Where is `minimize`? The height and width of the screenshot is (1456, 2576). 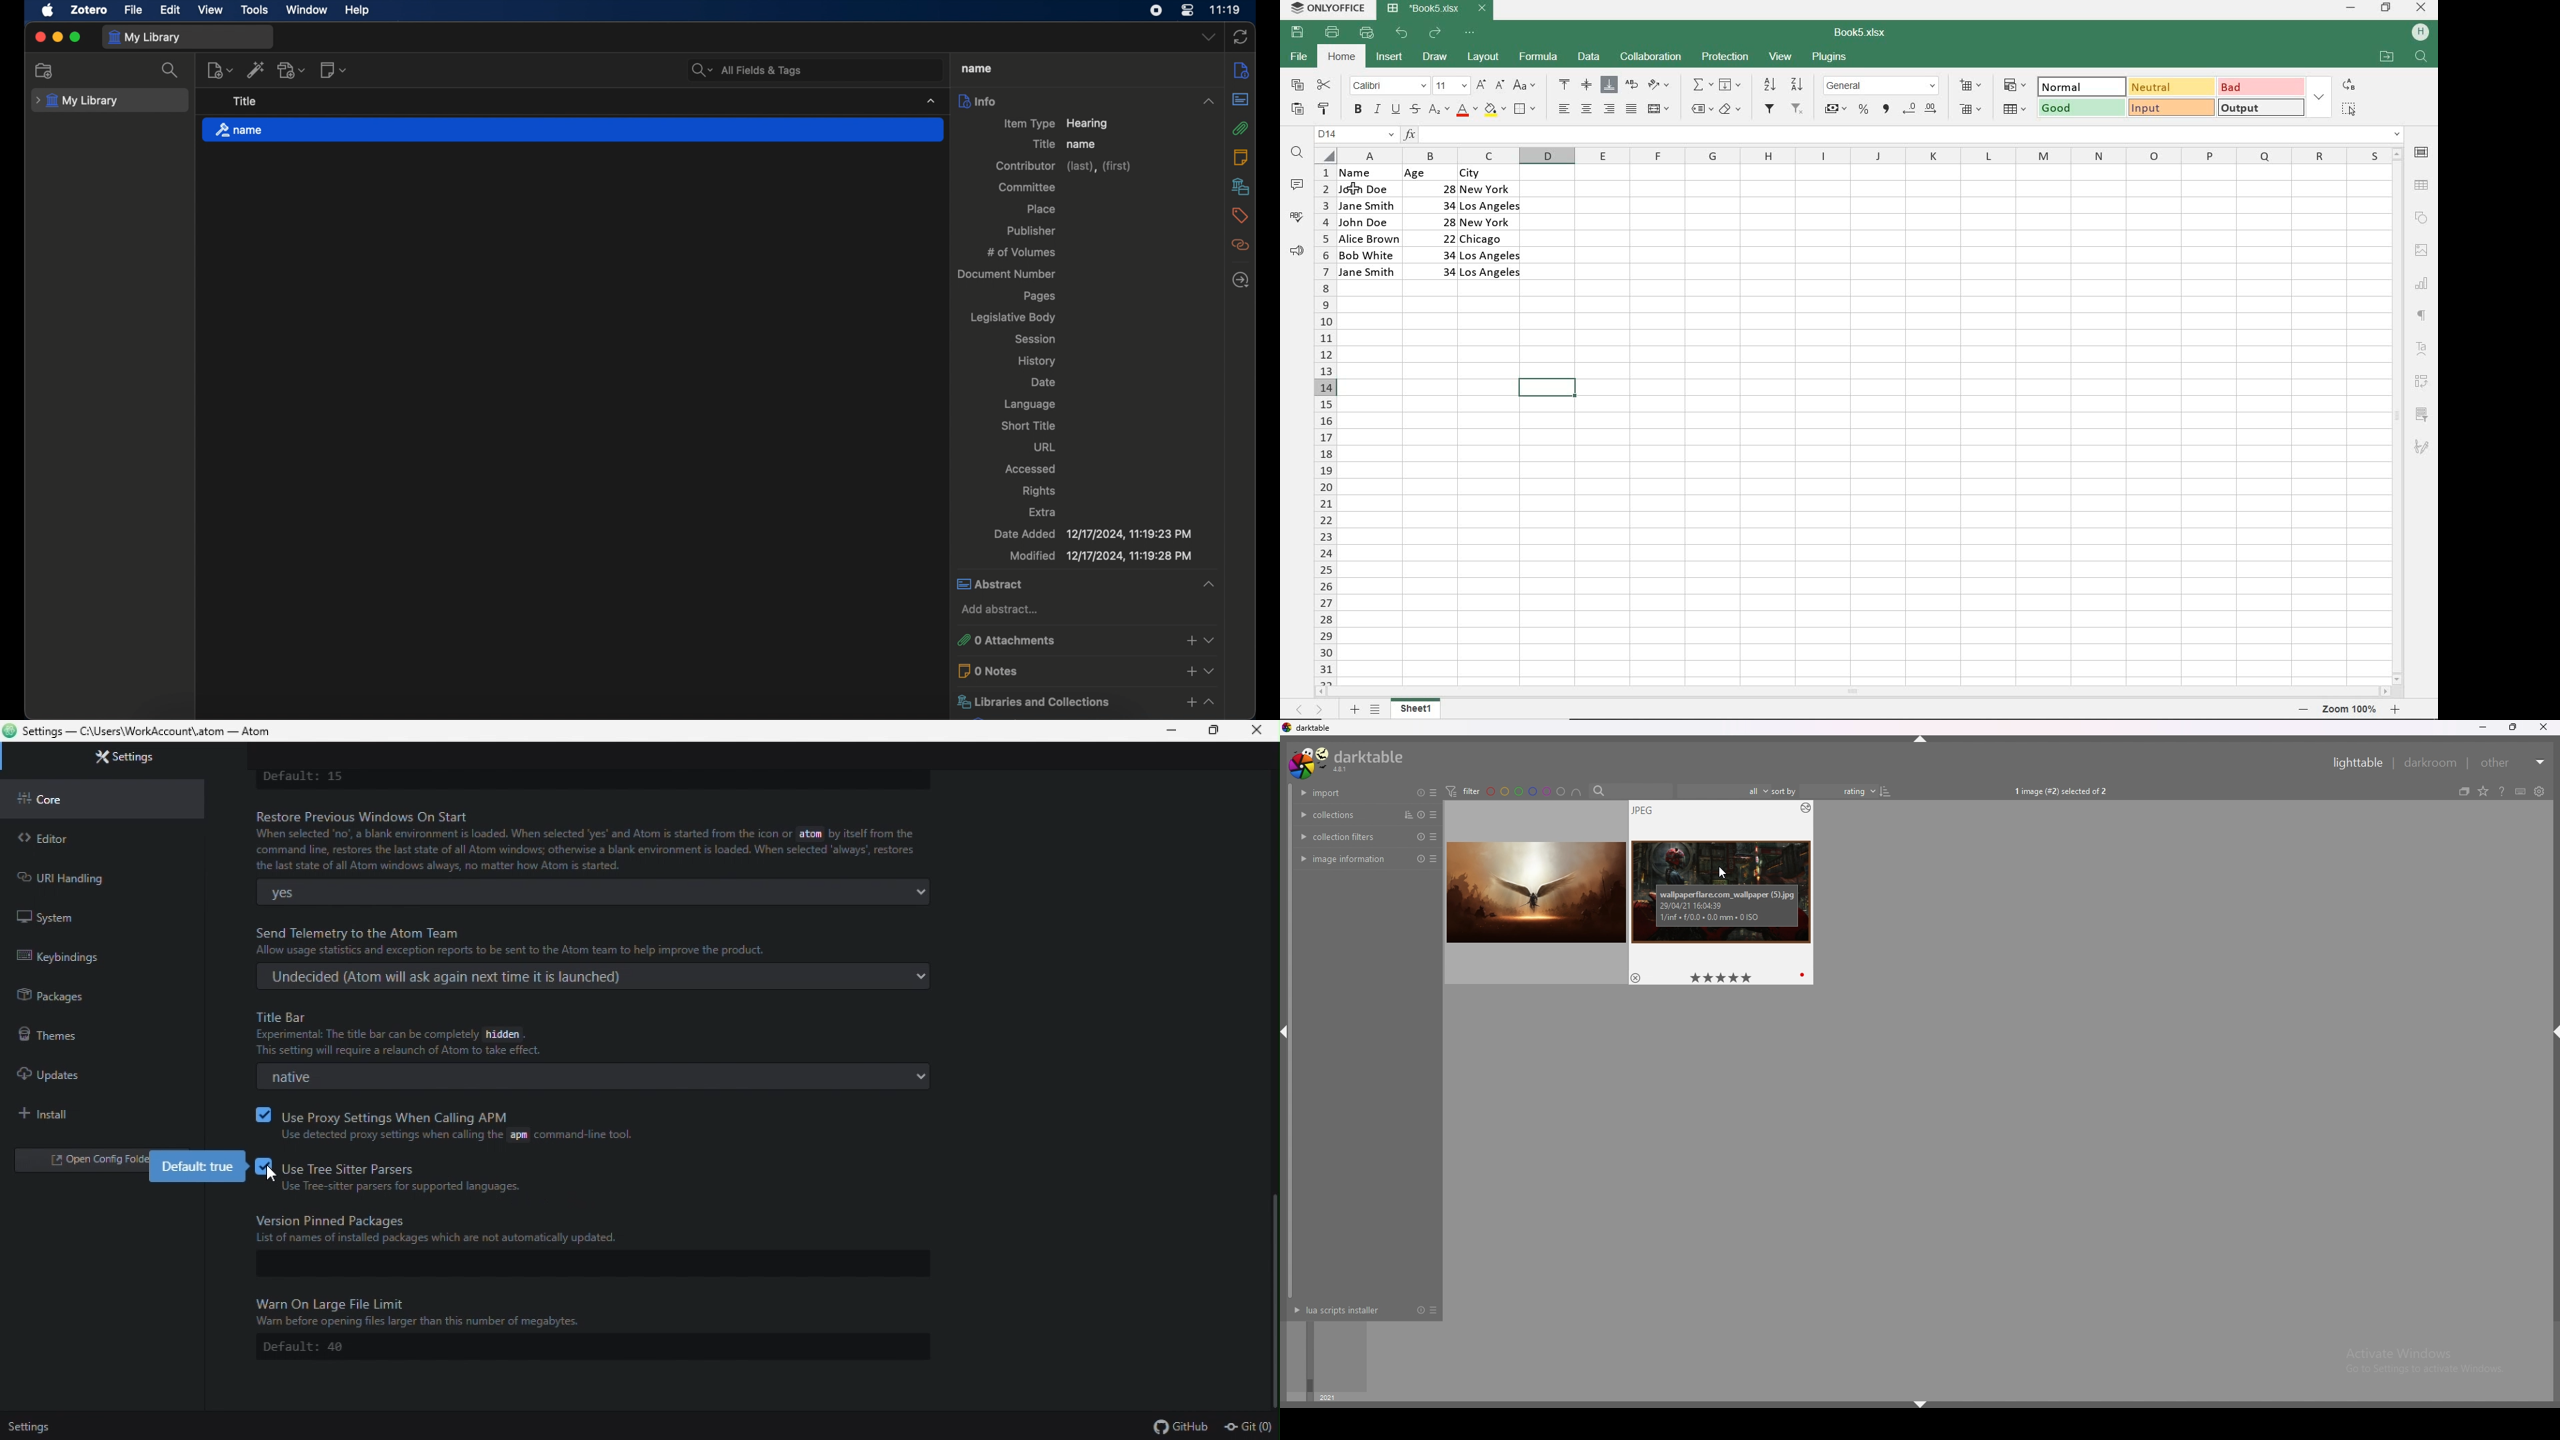 minimize is located at coordinates (2483, 727).